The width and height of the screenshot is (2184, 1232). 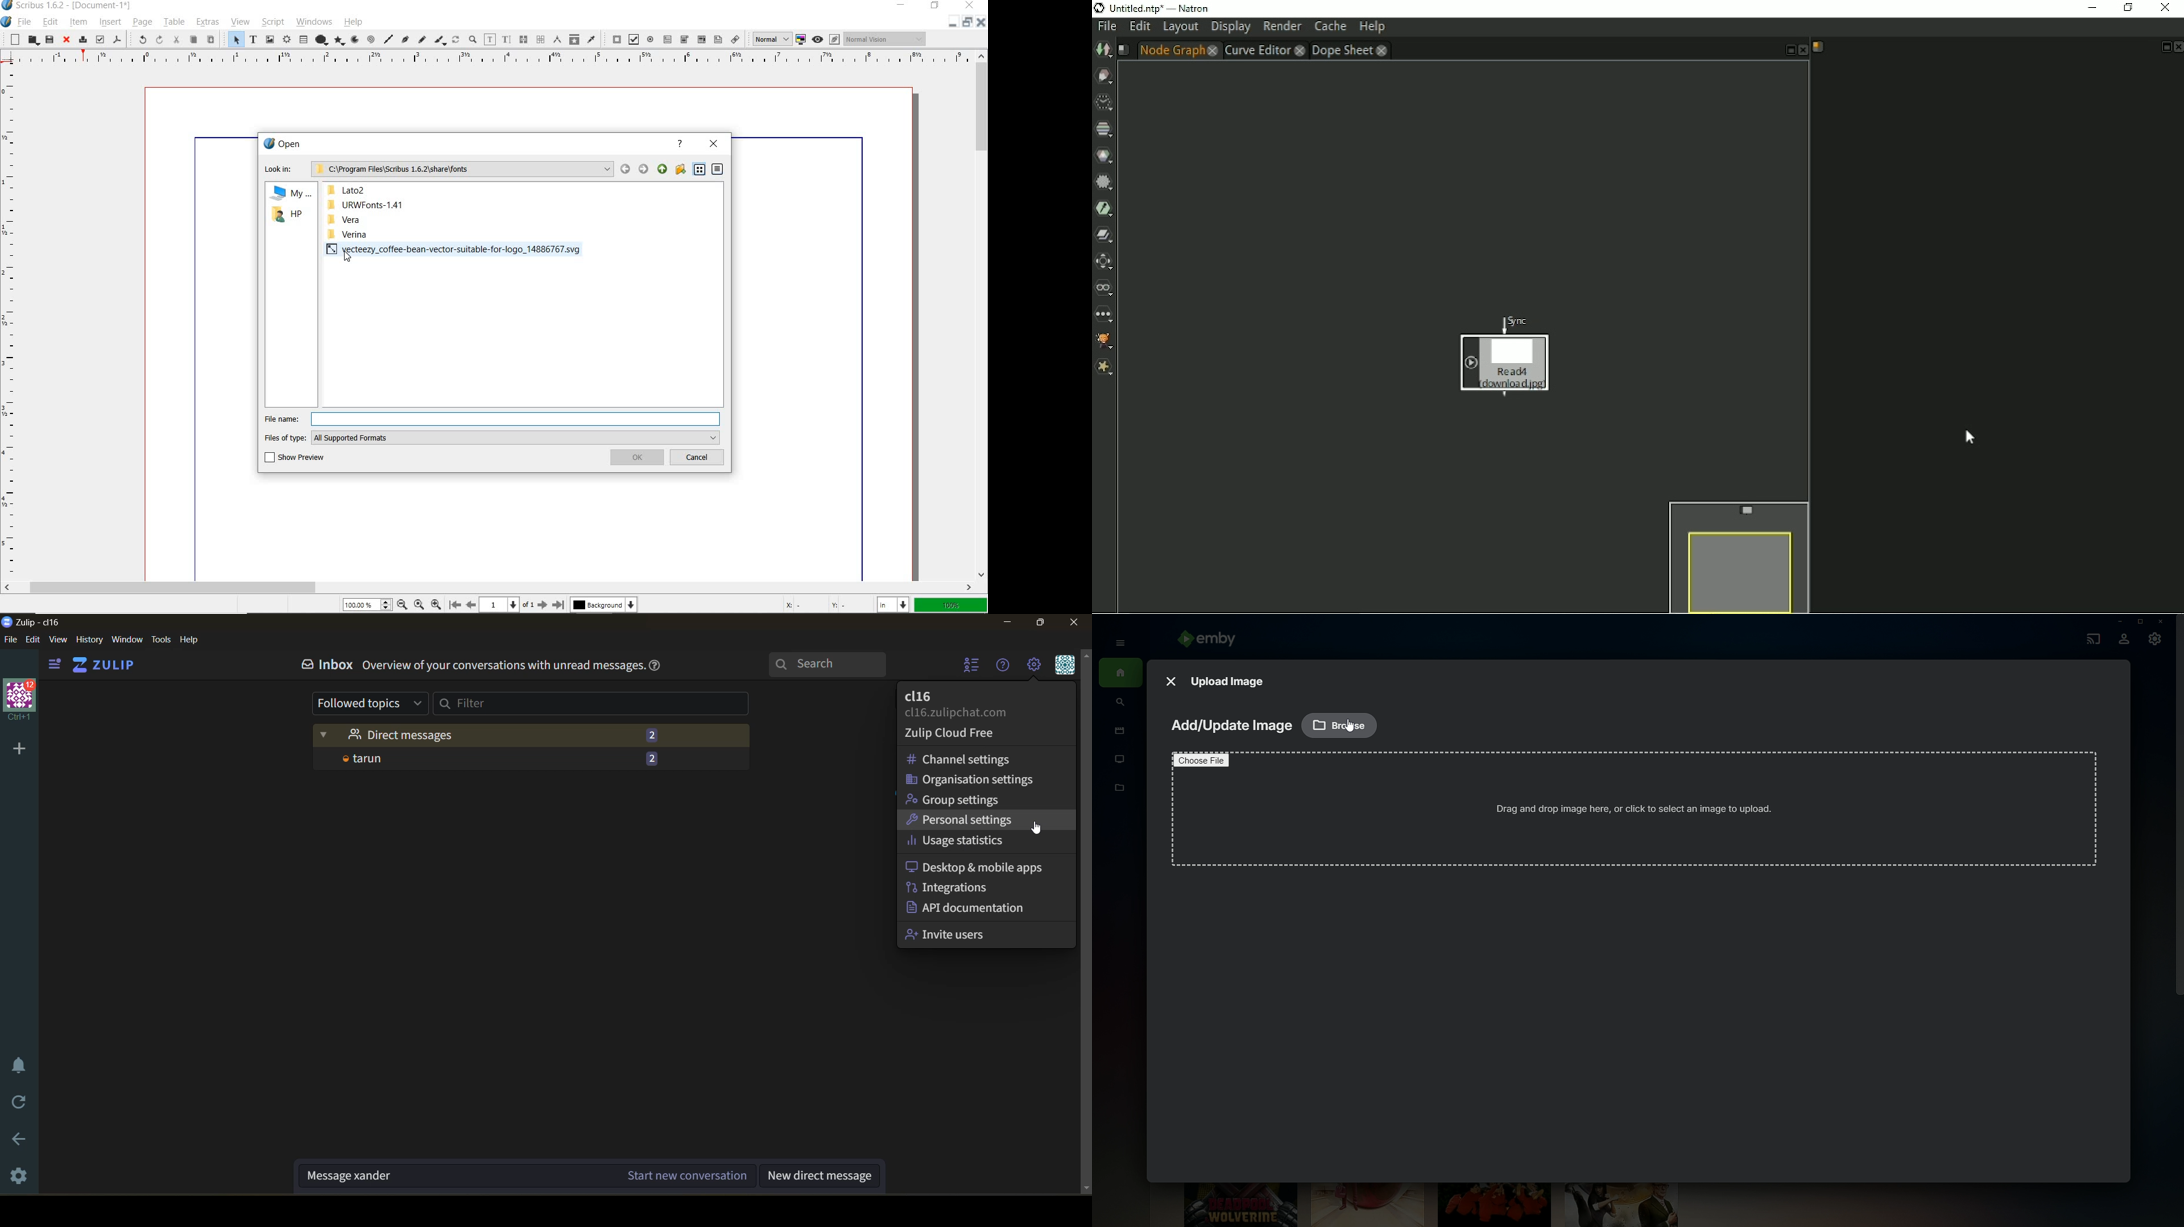 I want to click on integrations, so click(x=946, y=888).